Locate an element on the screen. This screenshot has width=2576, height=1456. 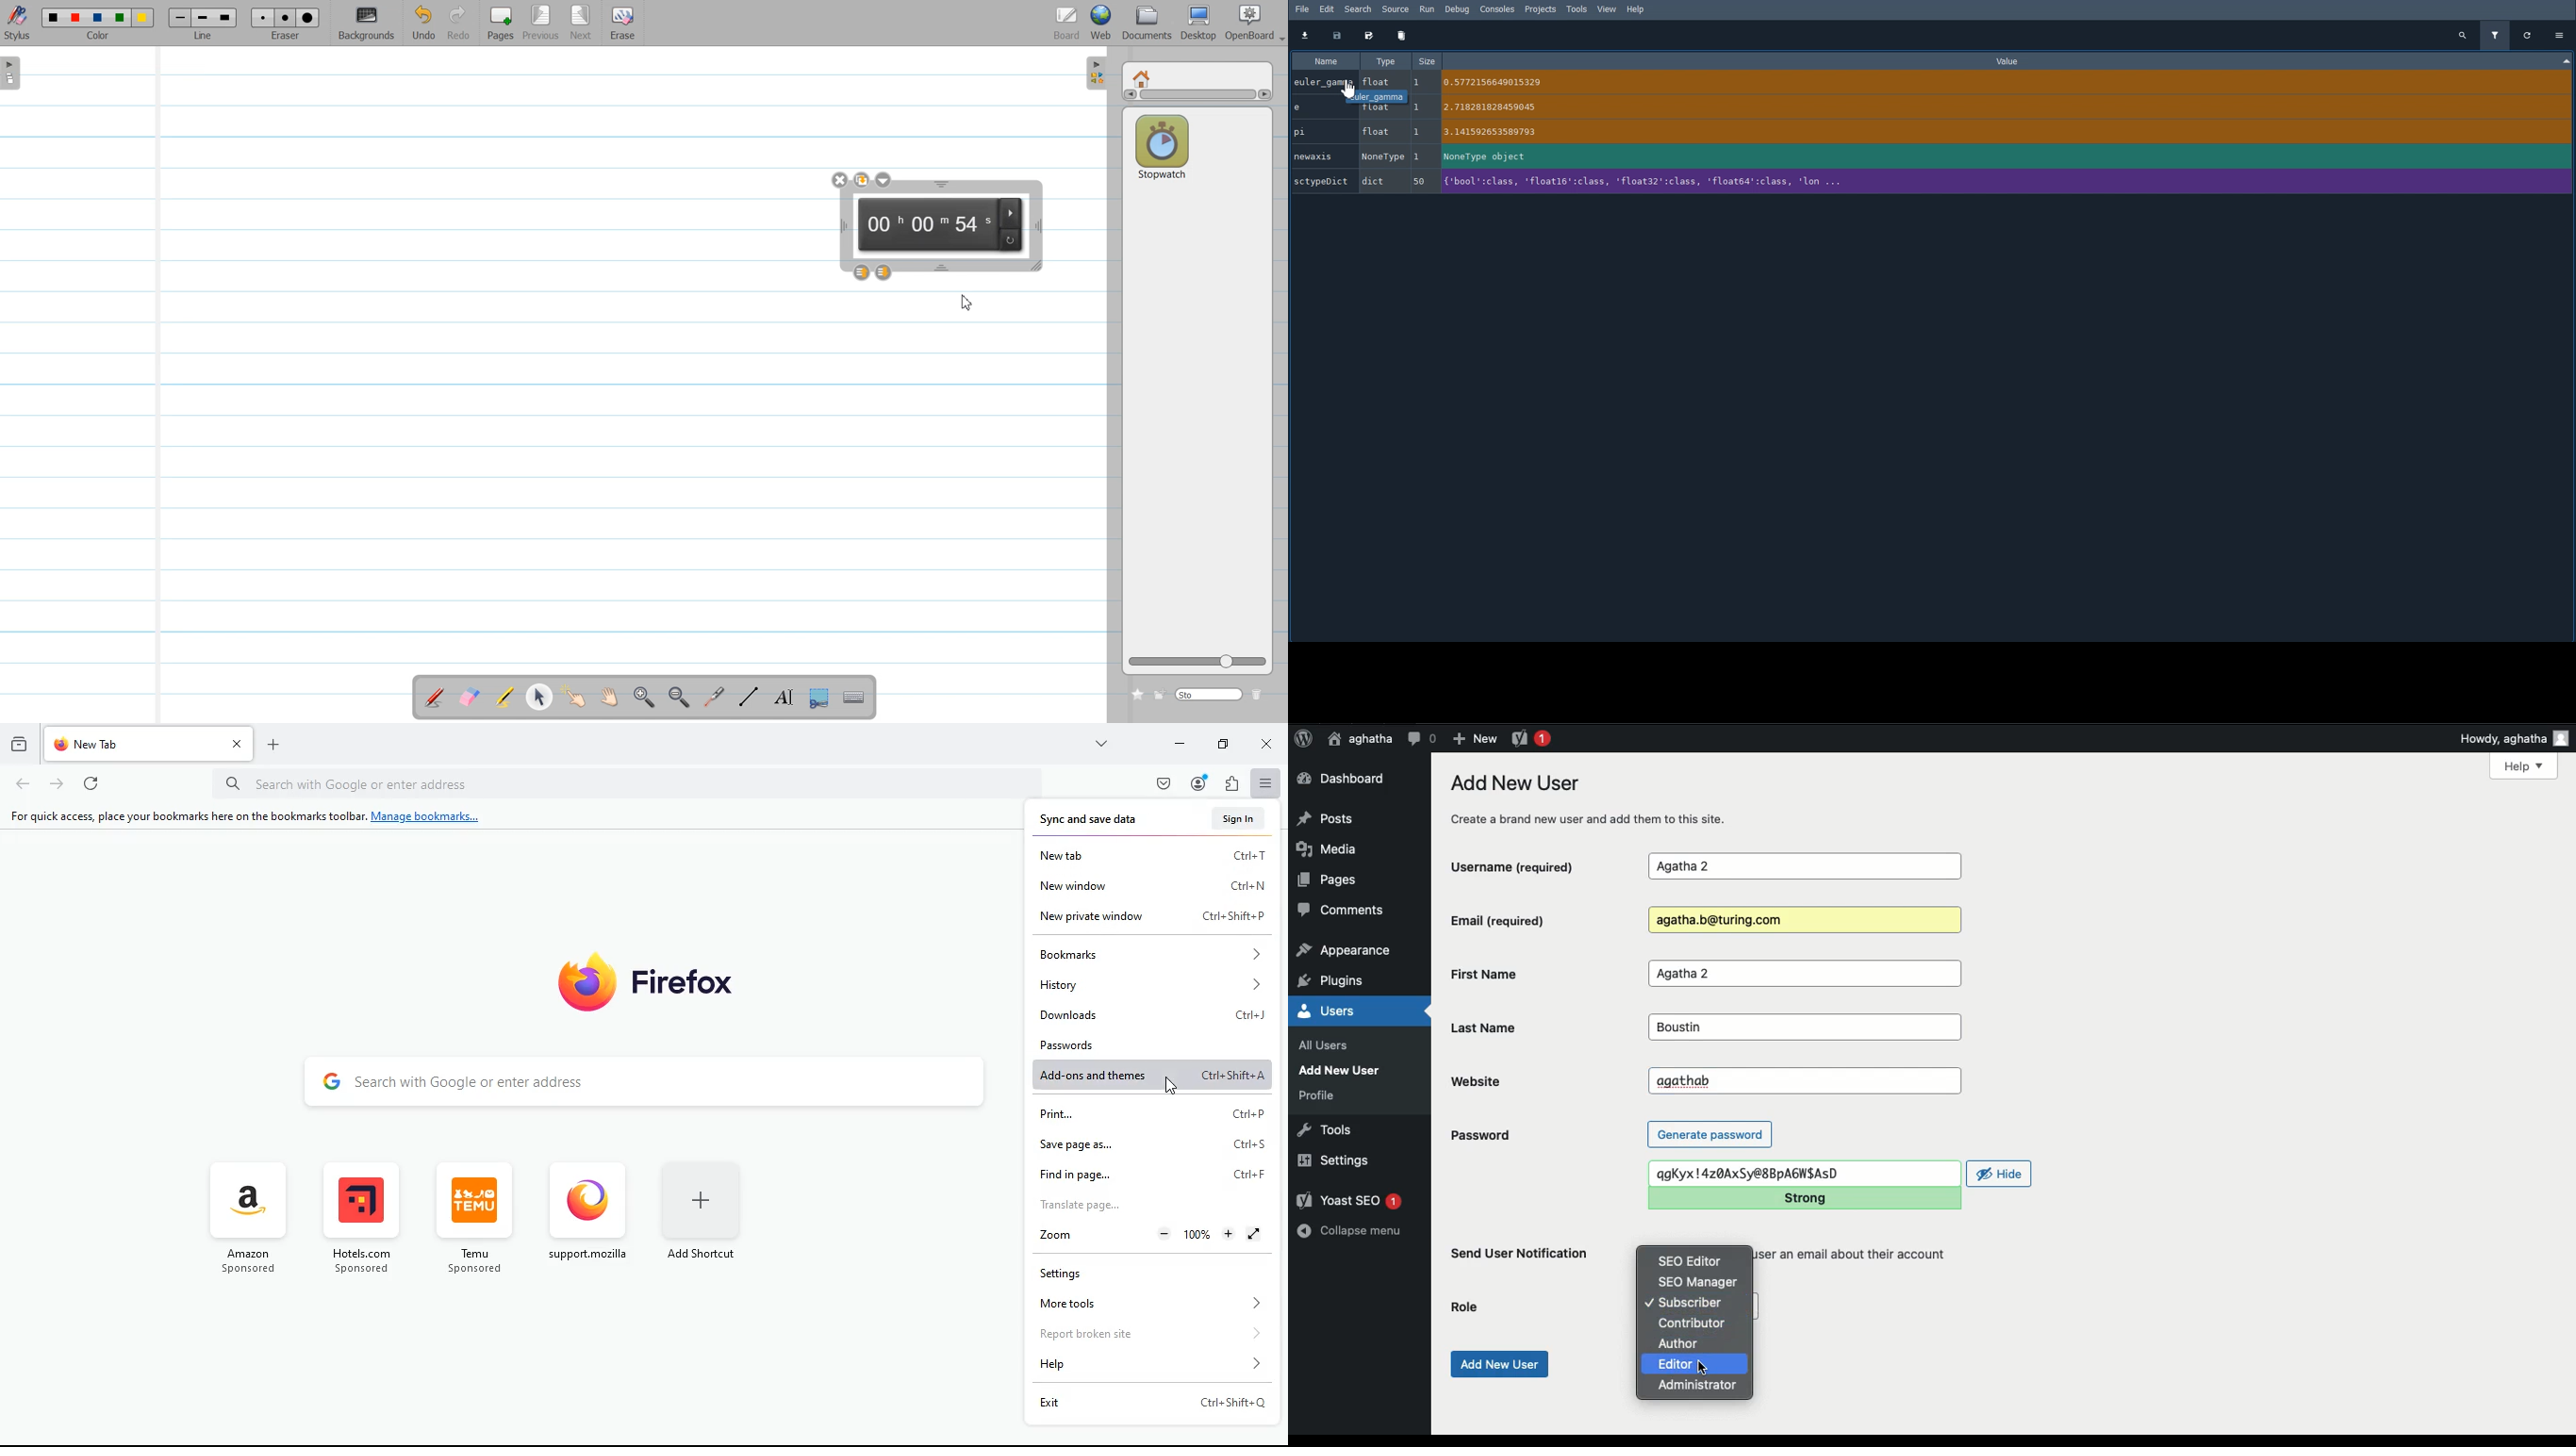
pi is located at coordinates (1627, 131).